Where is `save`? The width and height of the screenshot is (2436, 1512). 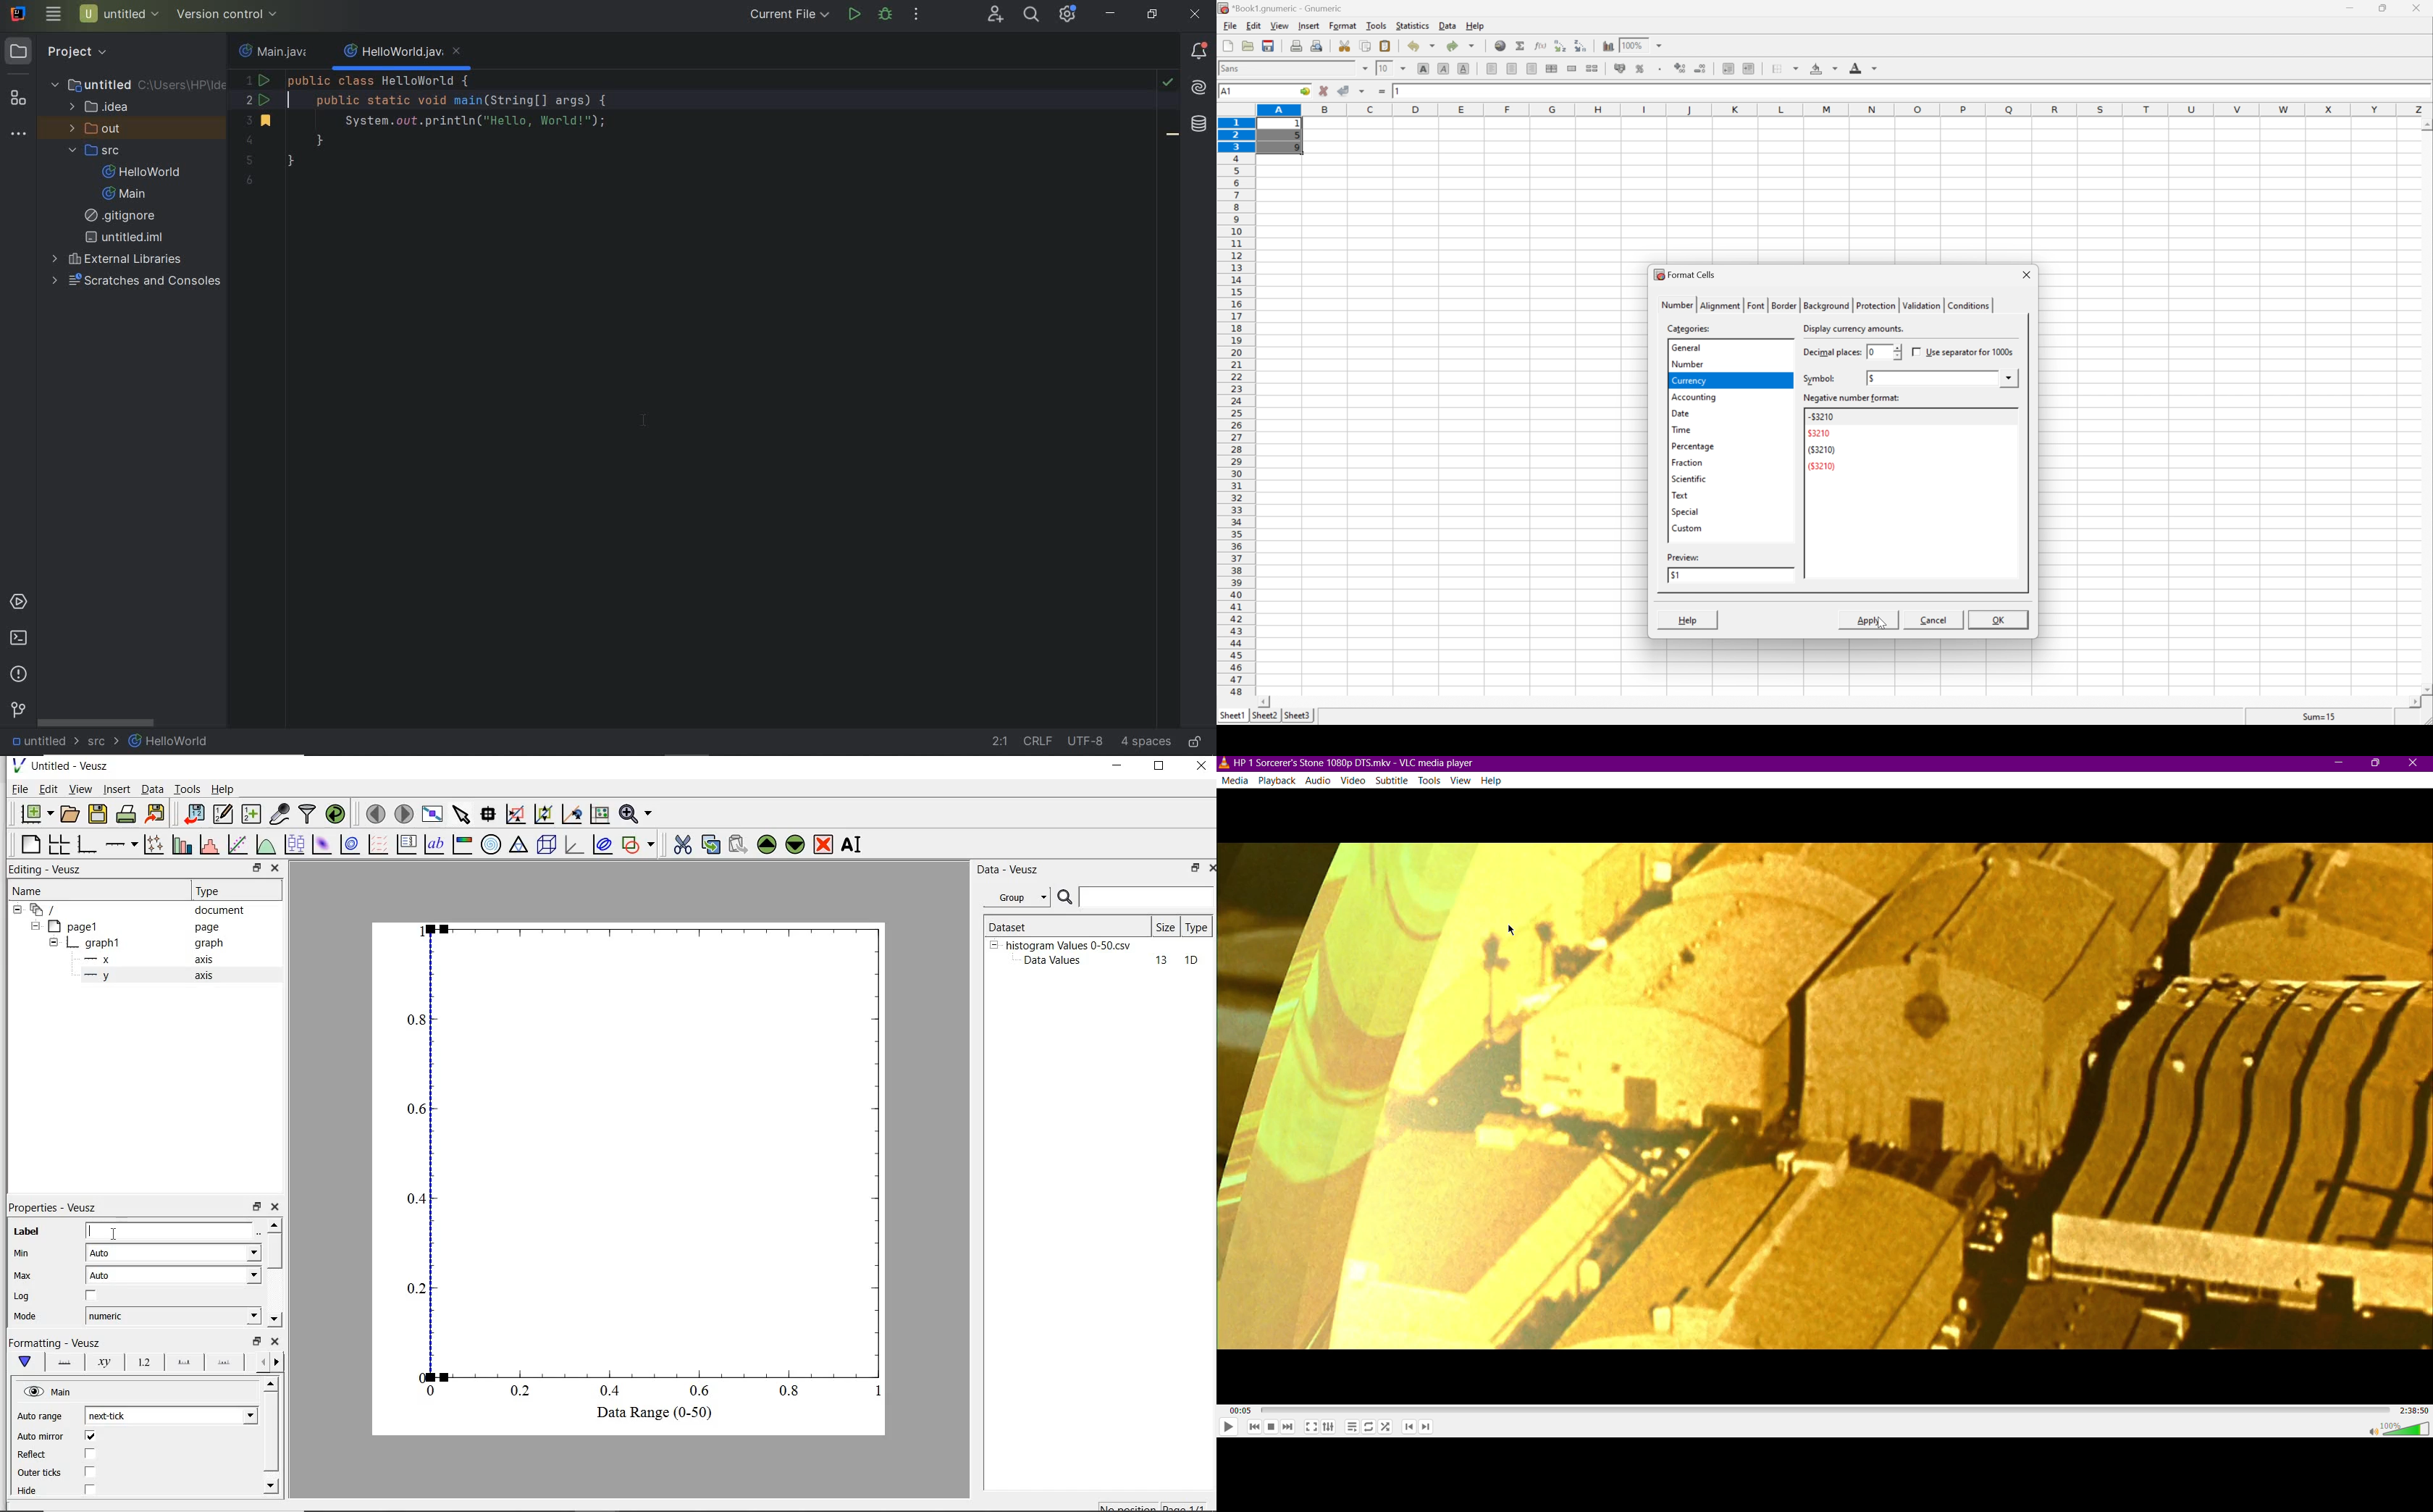 save is located at coordinates (98, 812).